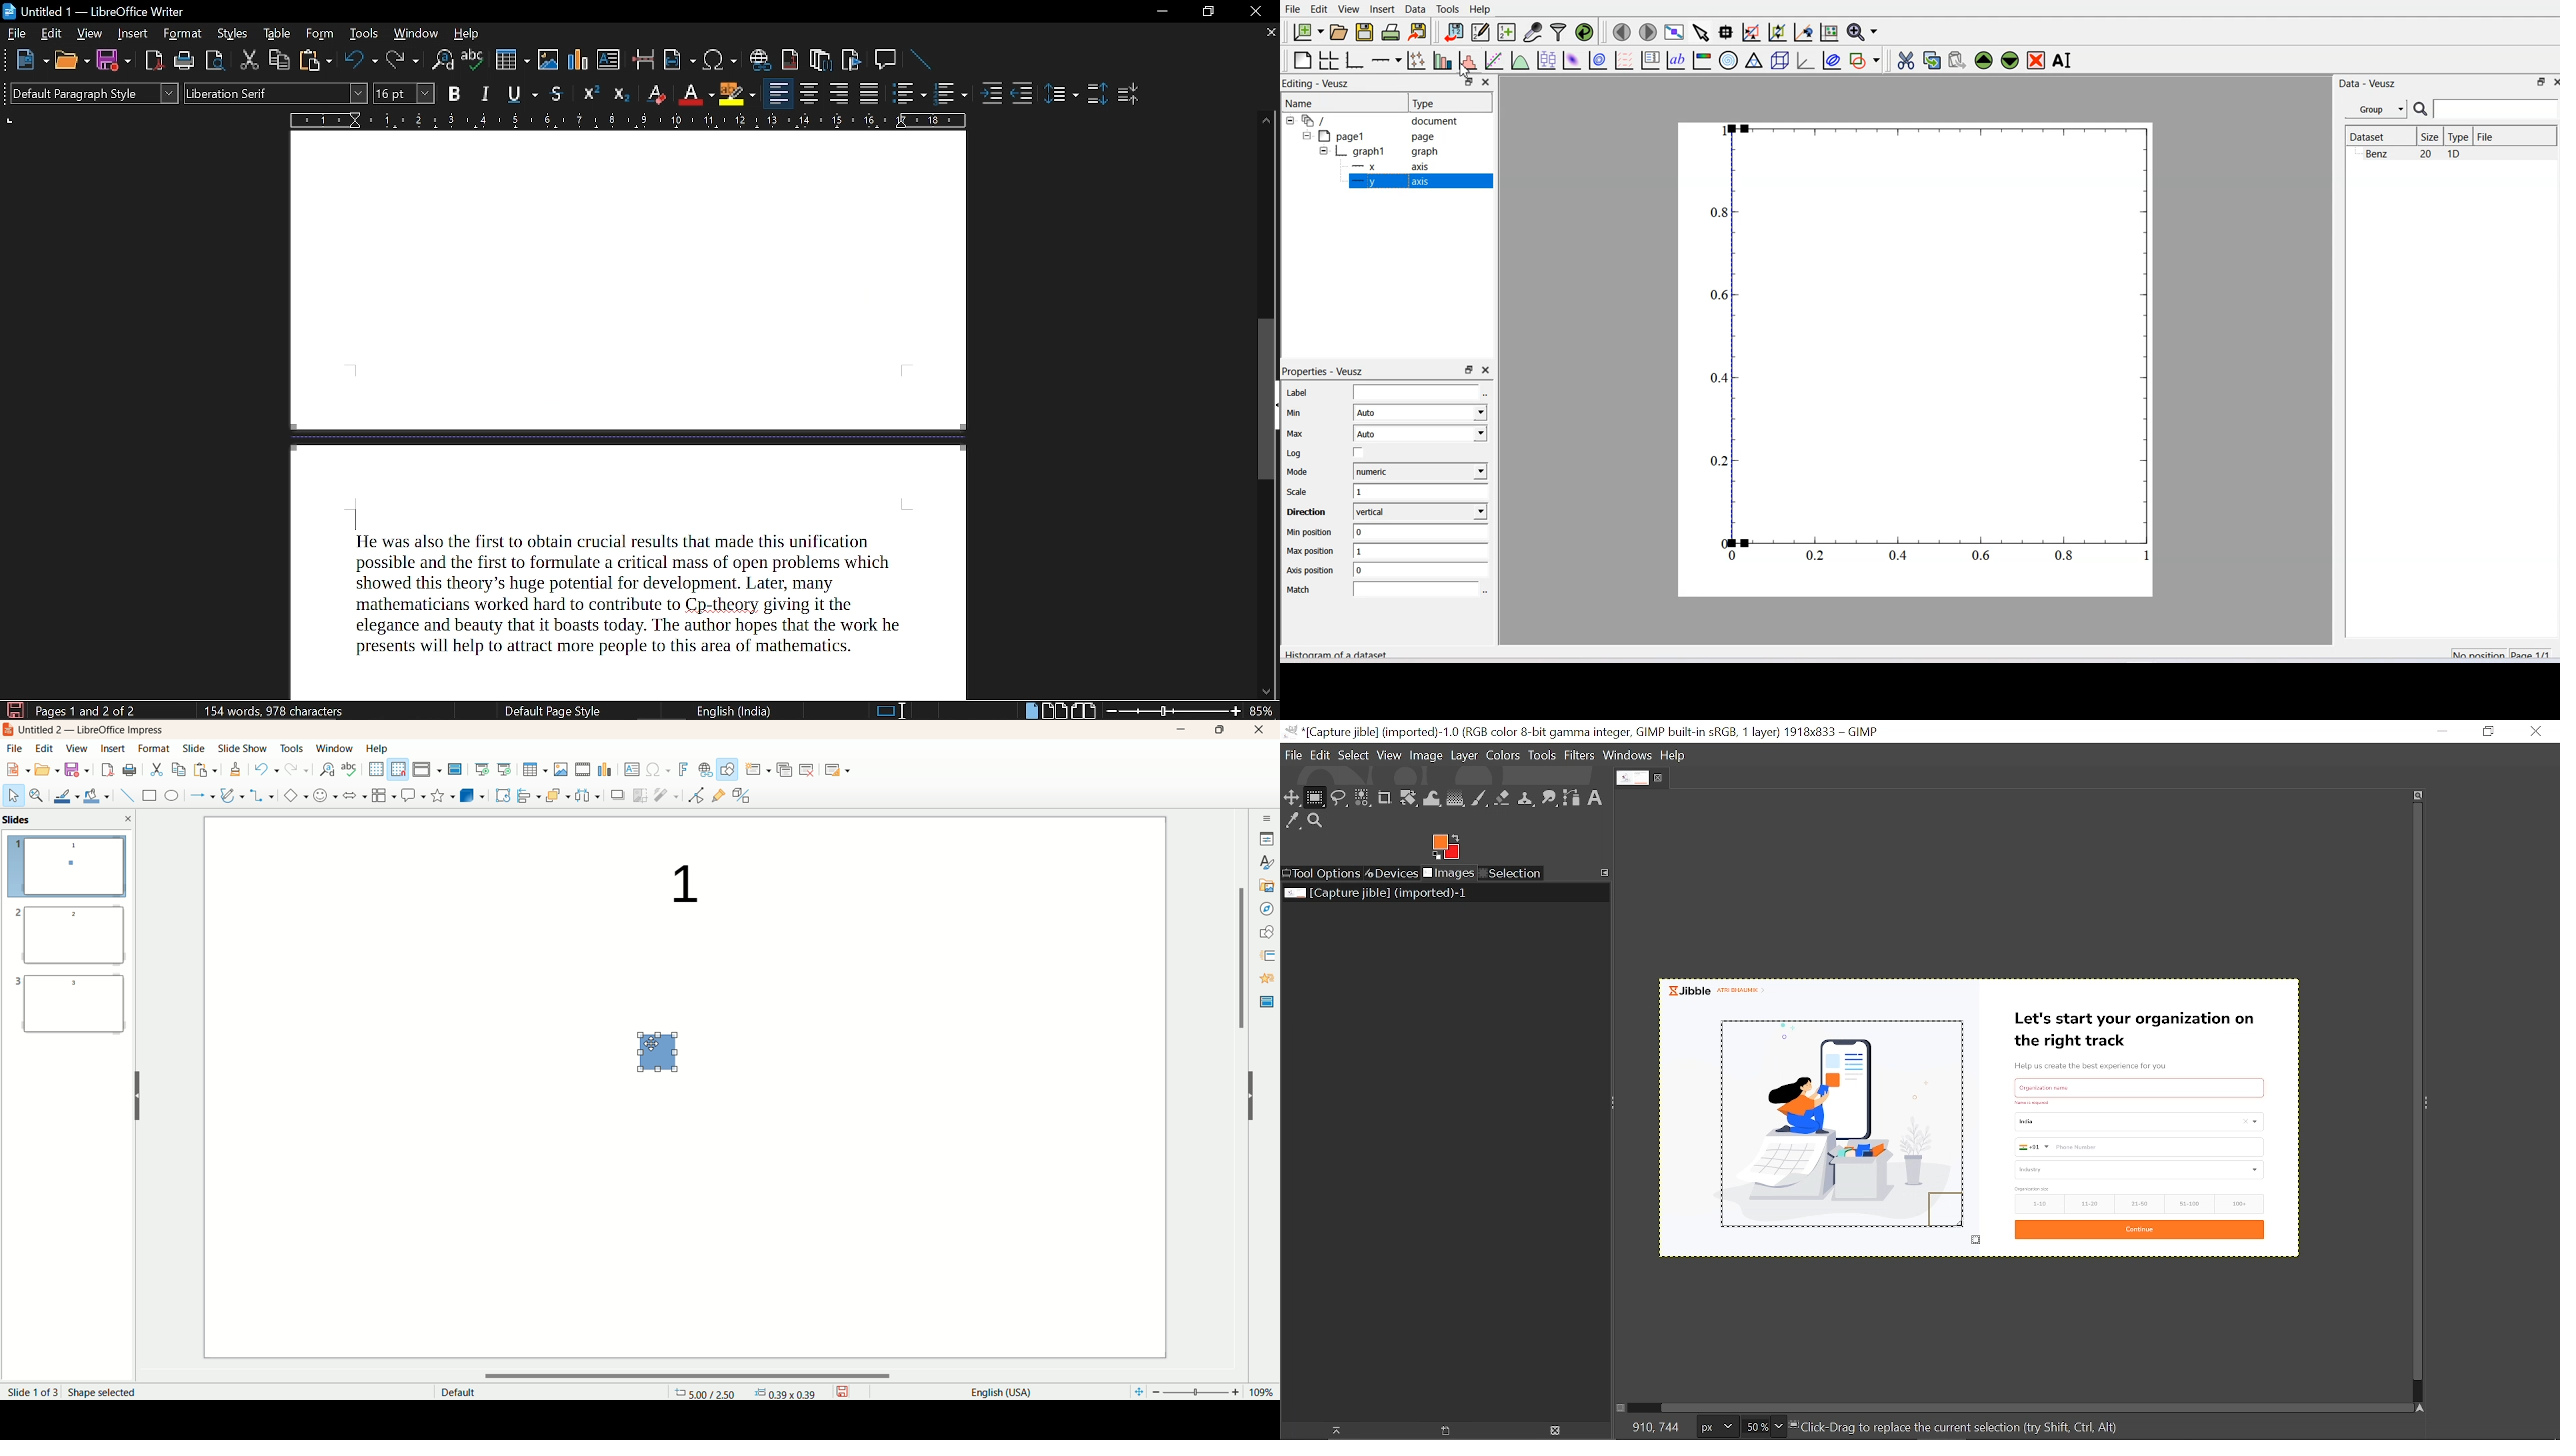 The height and width of the screenshot is (1456, 2576). Describe the element at coordinates (411, 796) in the screenshot. I see `callout shapes` at that location.